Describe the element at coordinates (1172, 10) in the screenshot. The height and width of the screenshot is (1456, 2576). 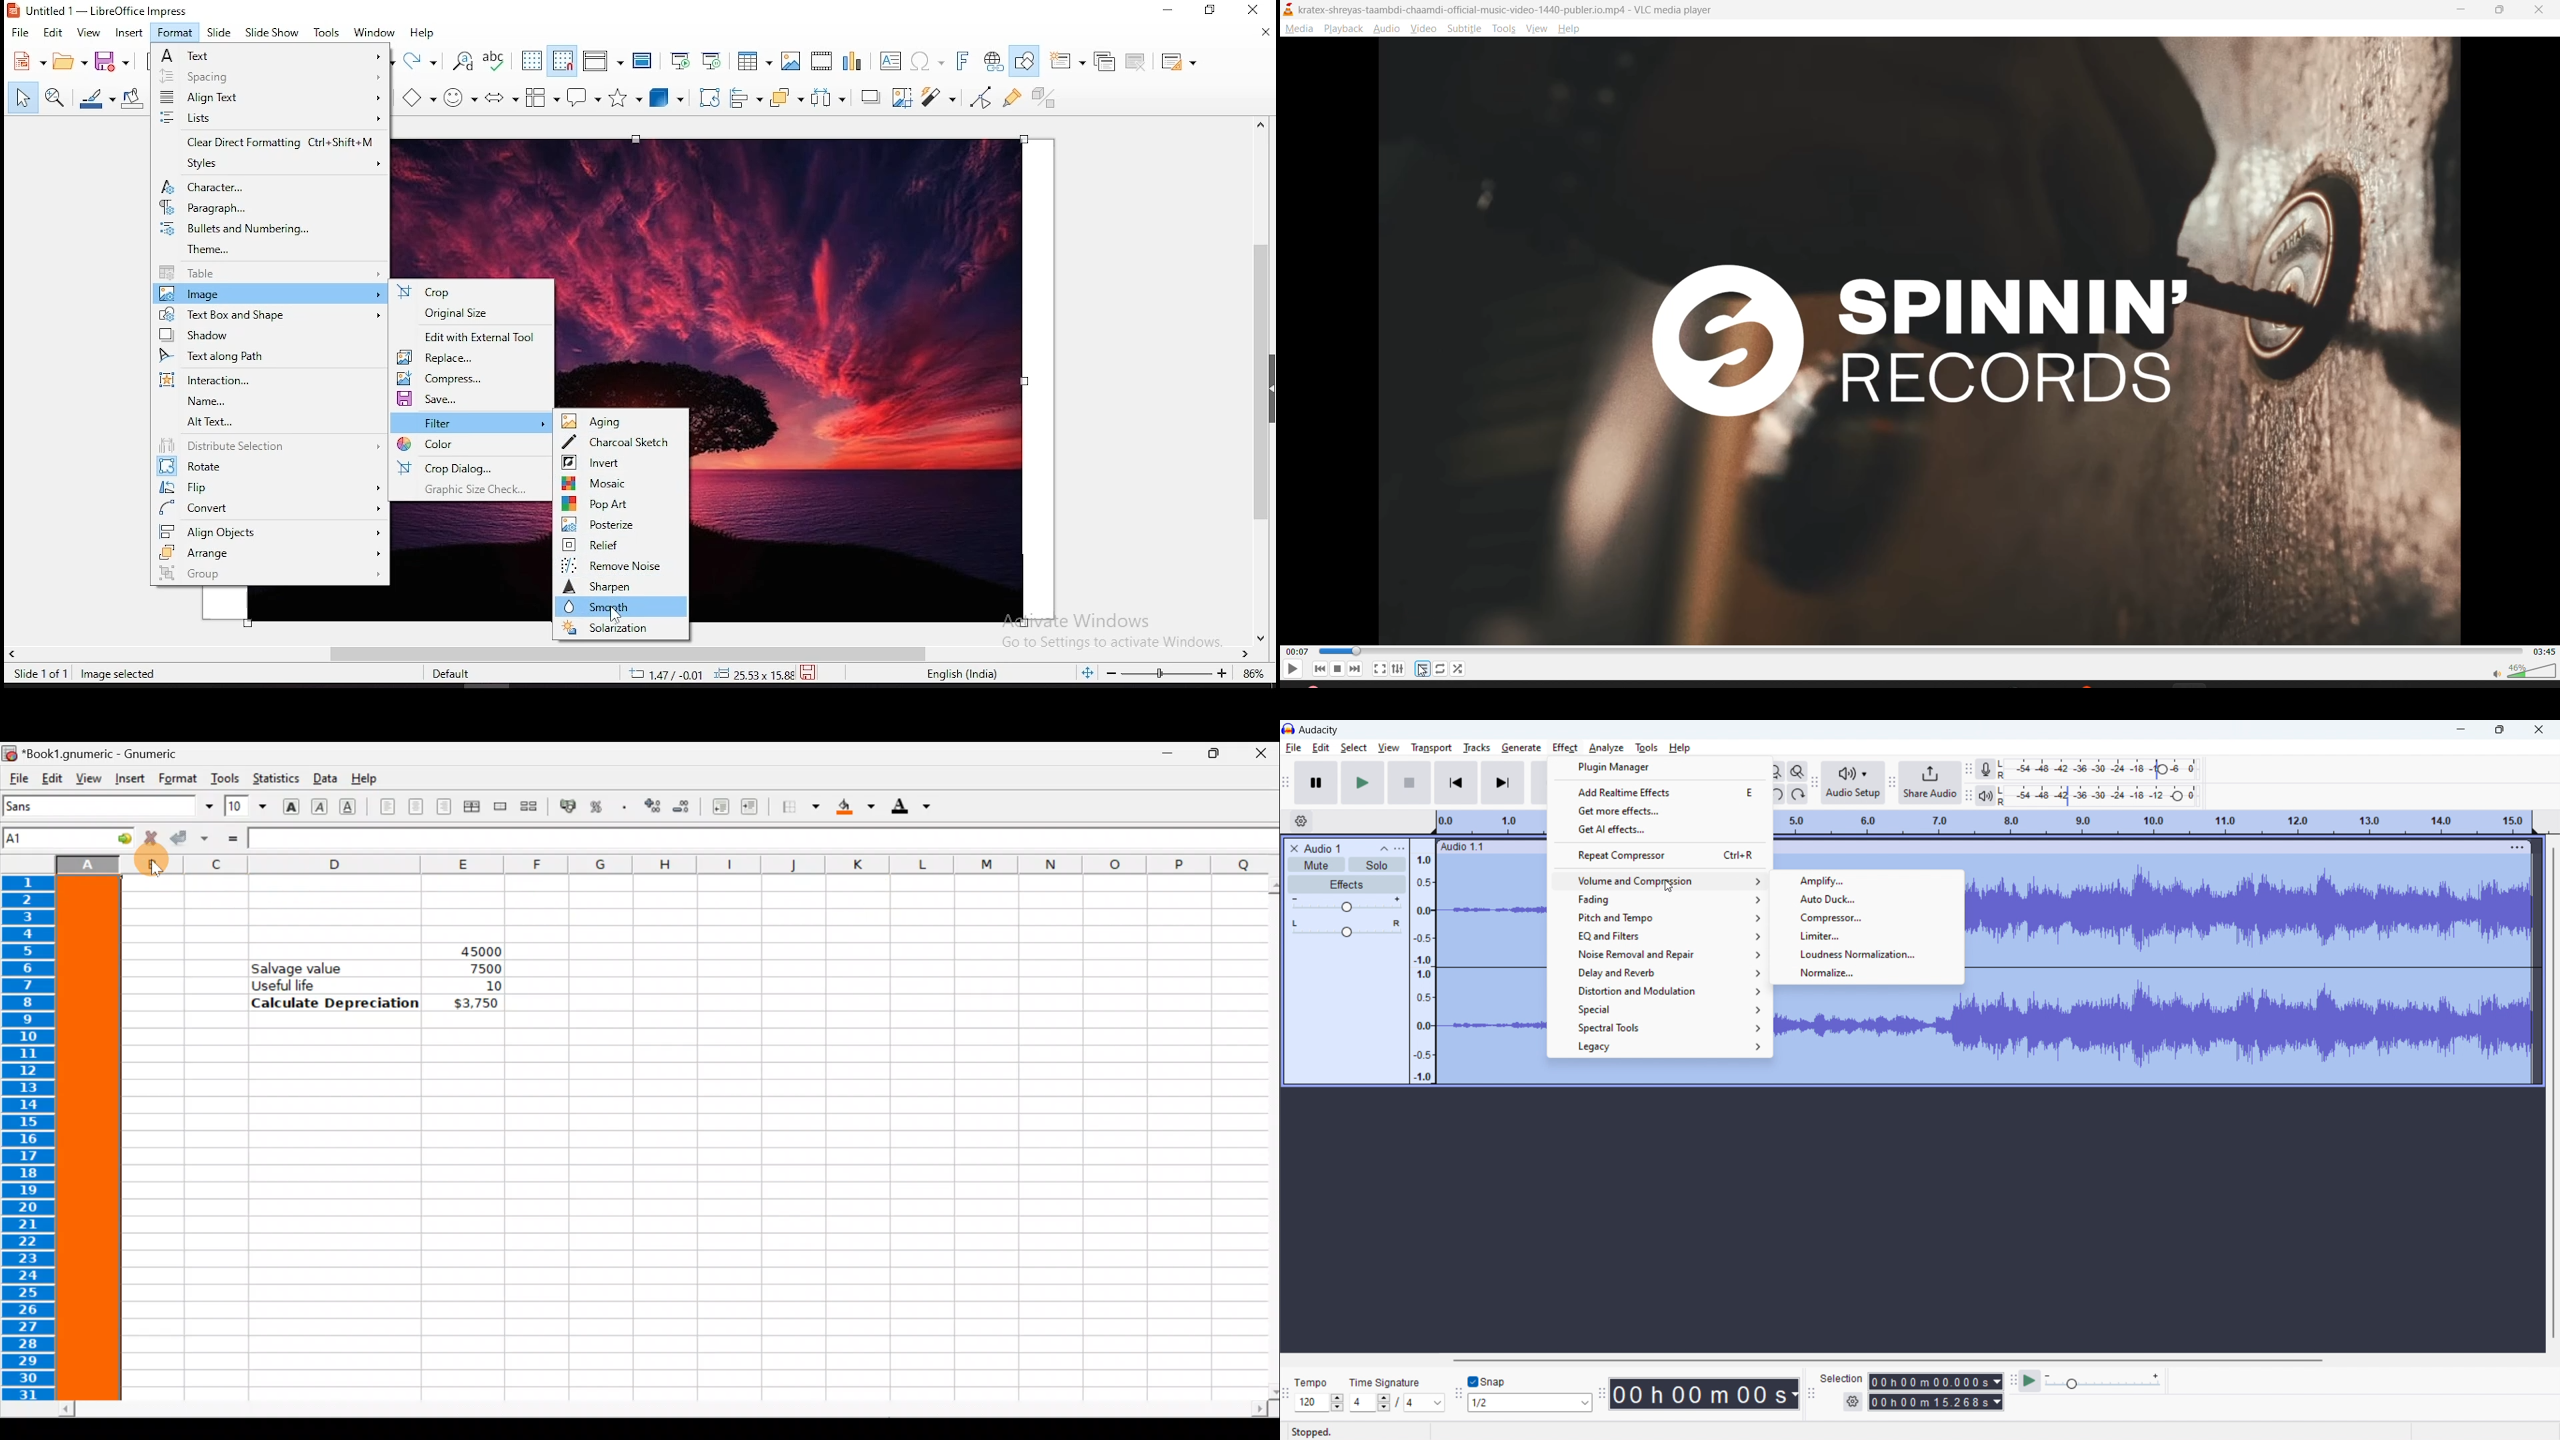
I see `minimize` at that location.